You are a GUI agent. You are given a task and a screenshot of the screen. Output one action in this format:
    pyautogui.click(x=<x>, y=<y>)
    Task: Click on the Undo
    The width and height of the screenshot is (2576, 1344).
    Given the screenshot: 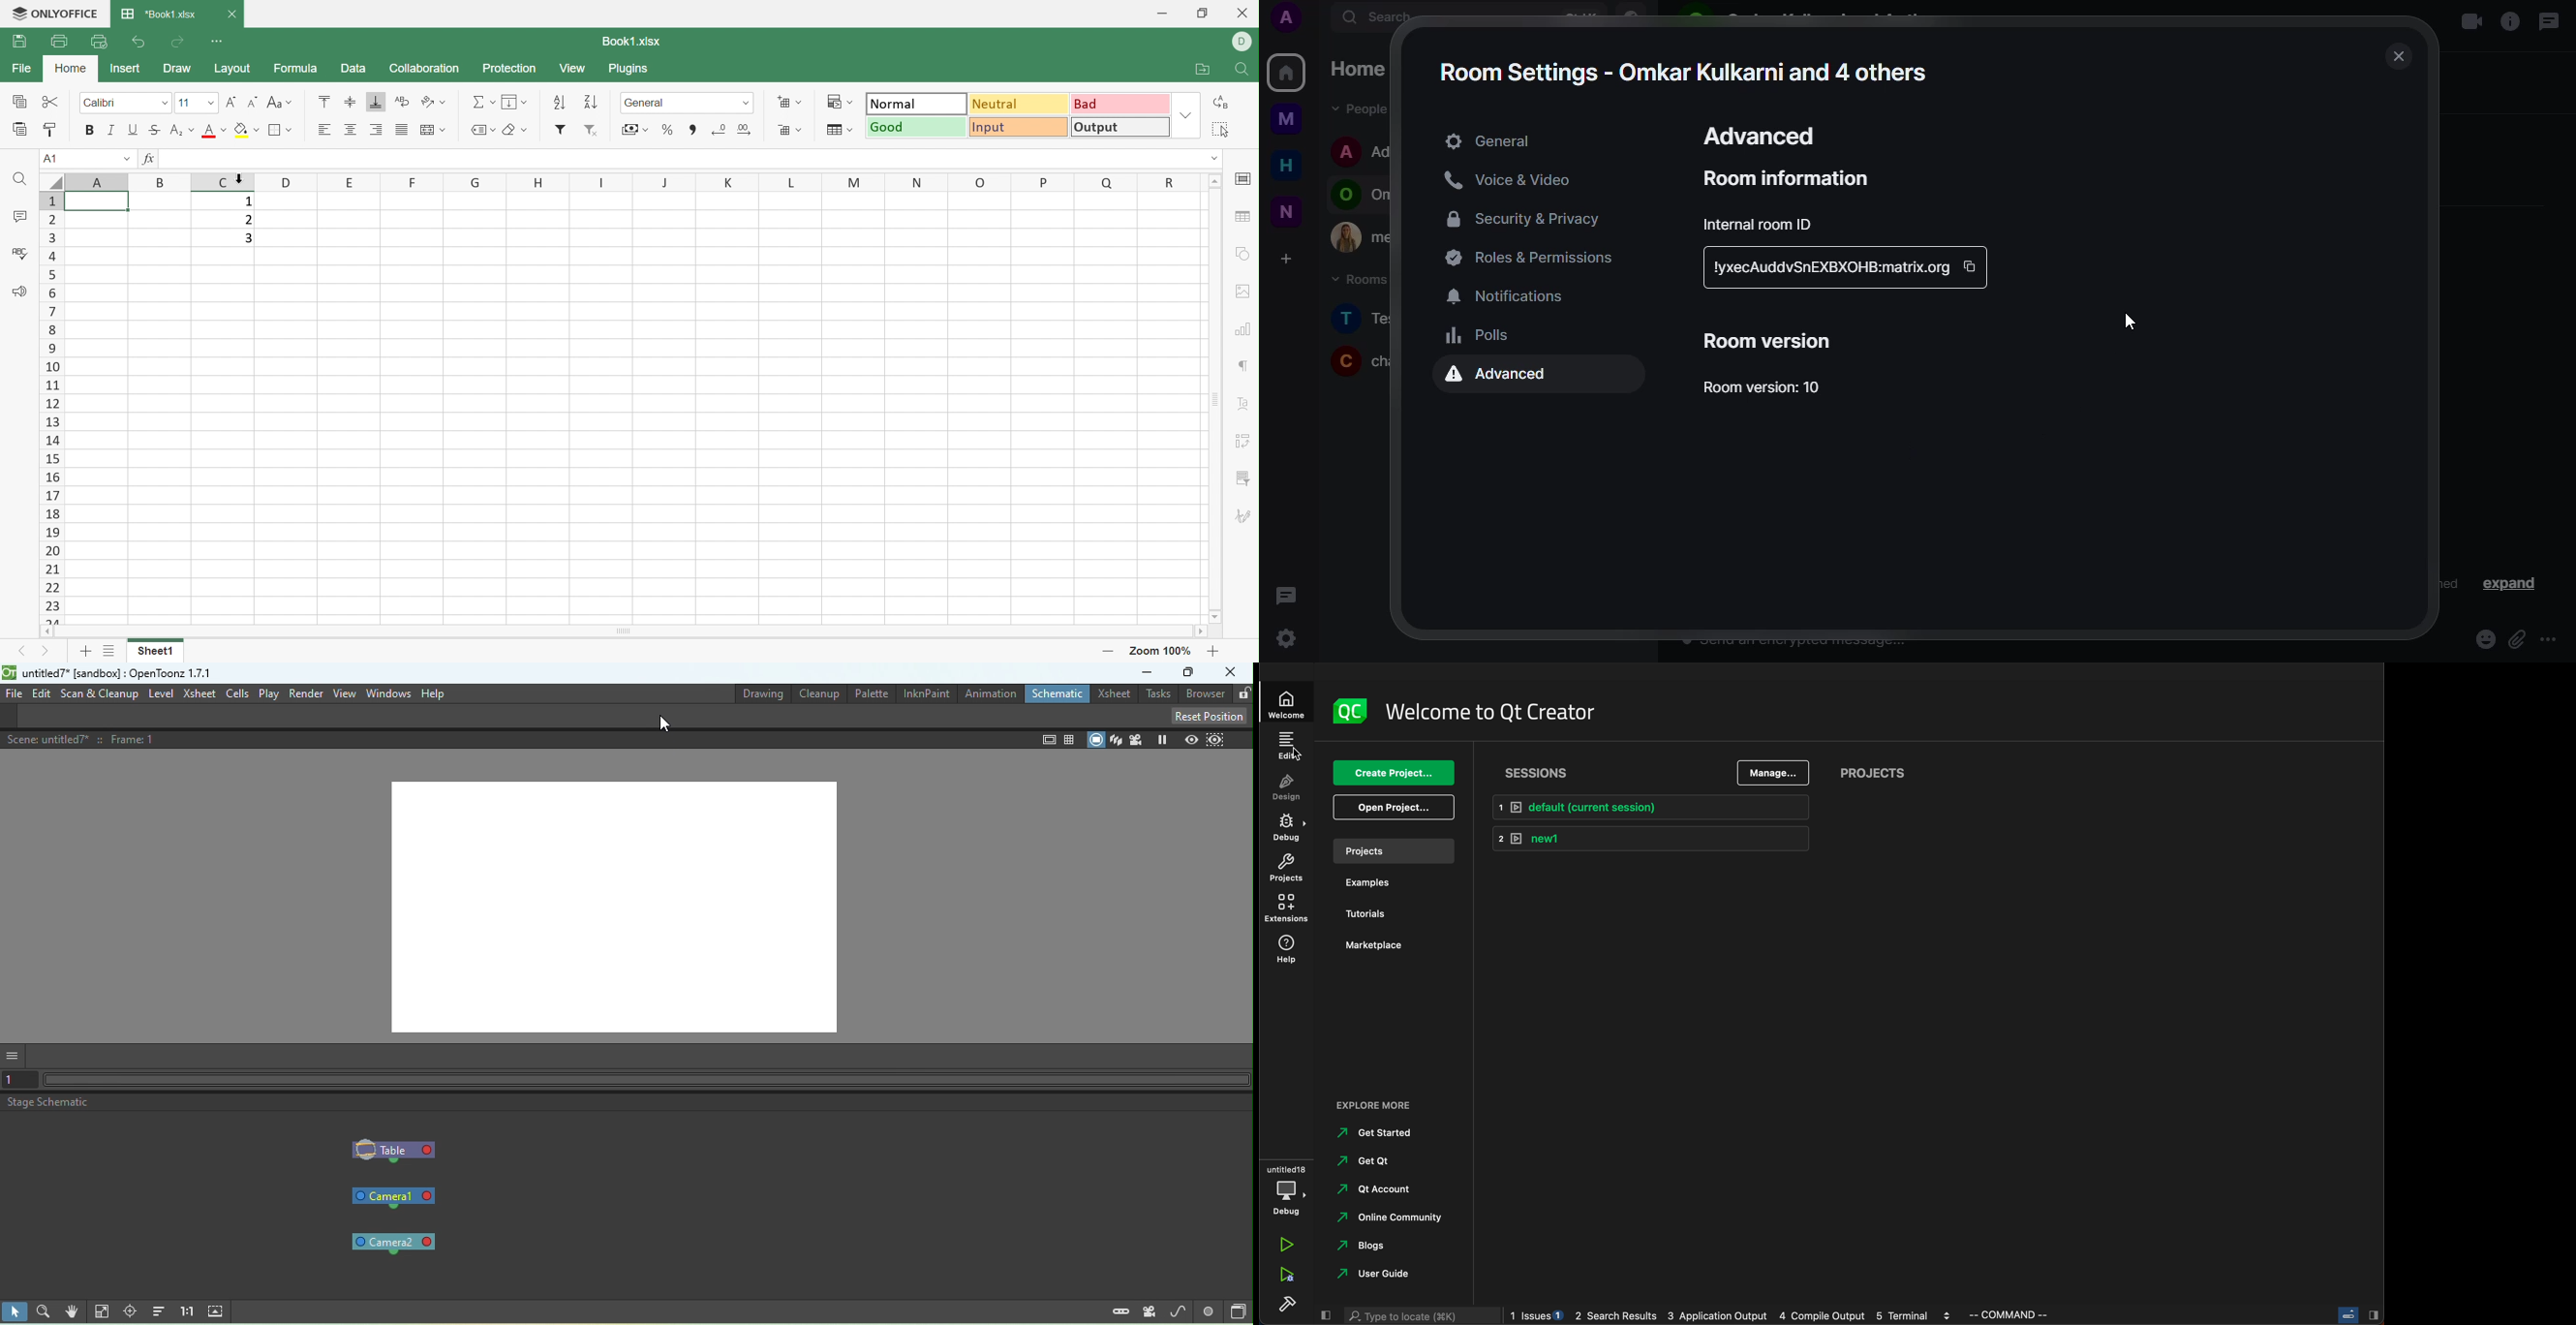 What is the action you would take?
    pyautogui.click(x=137, y=41)
    